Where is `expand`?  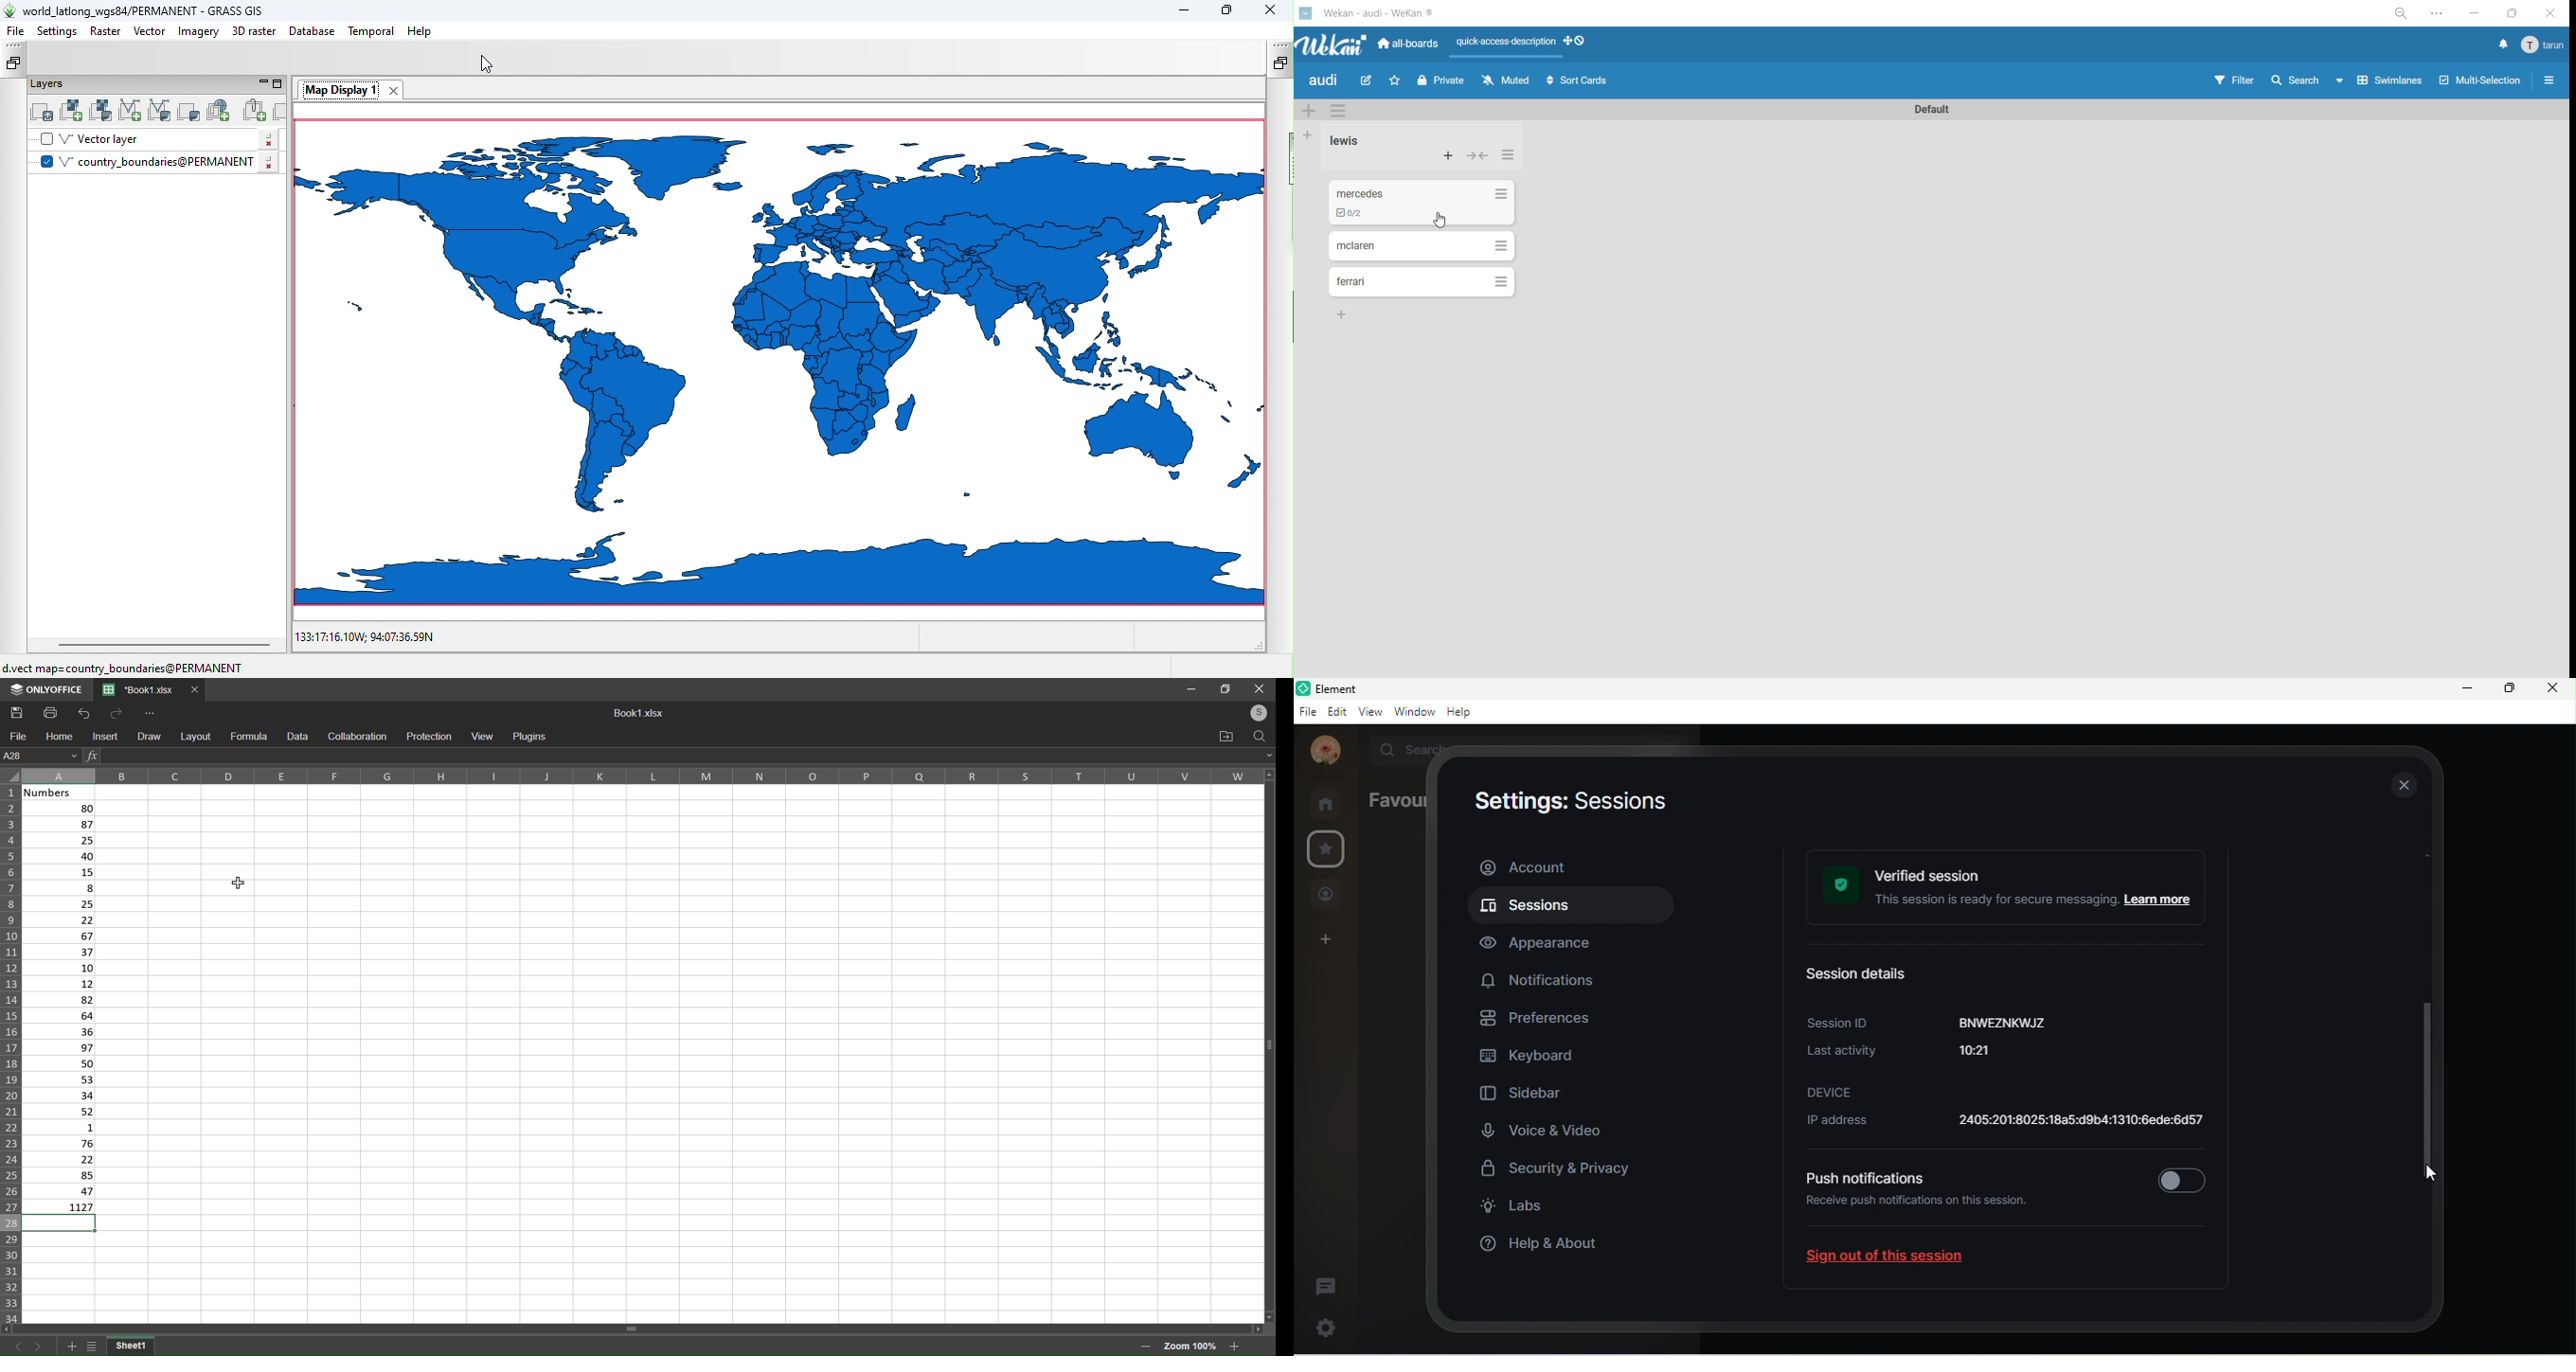 expand is located at coordinates (1267, 753).